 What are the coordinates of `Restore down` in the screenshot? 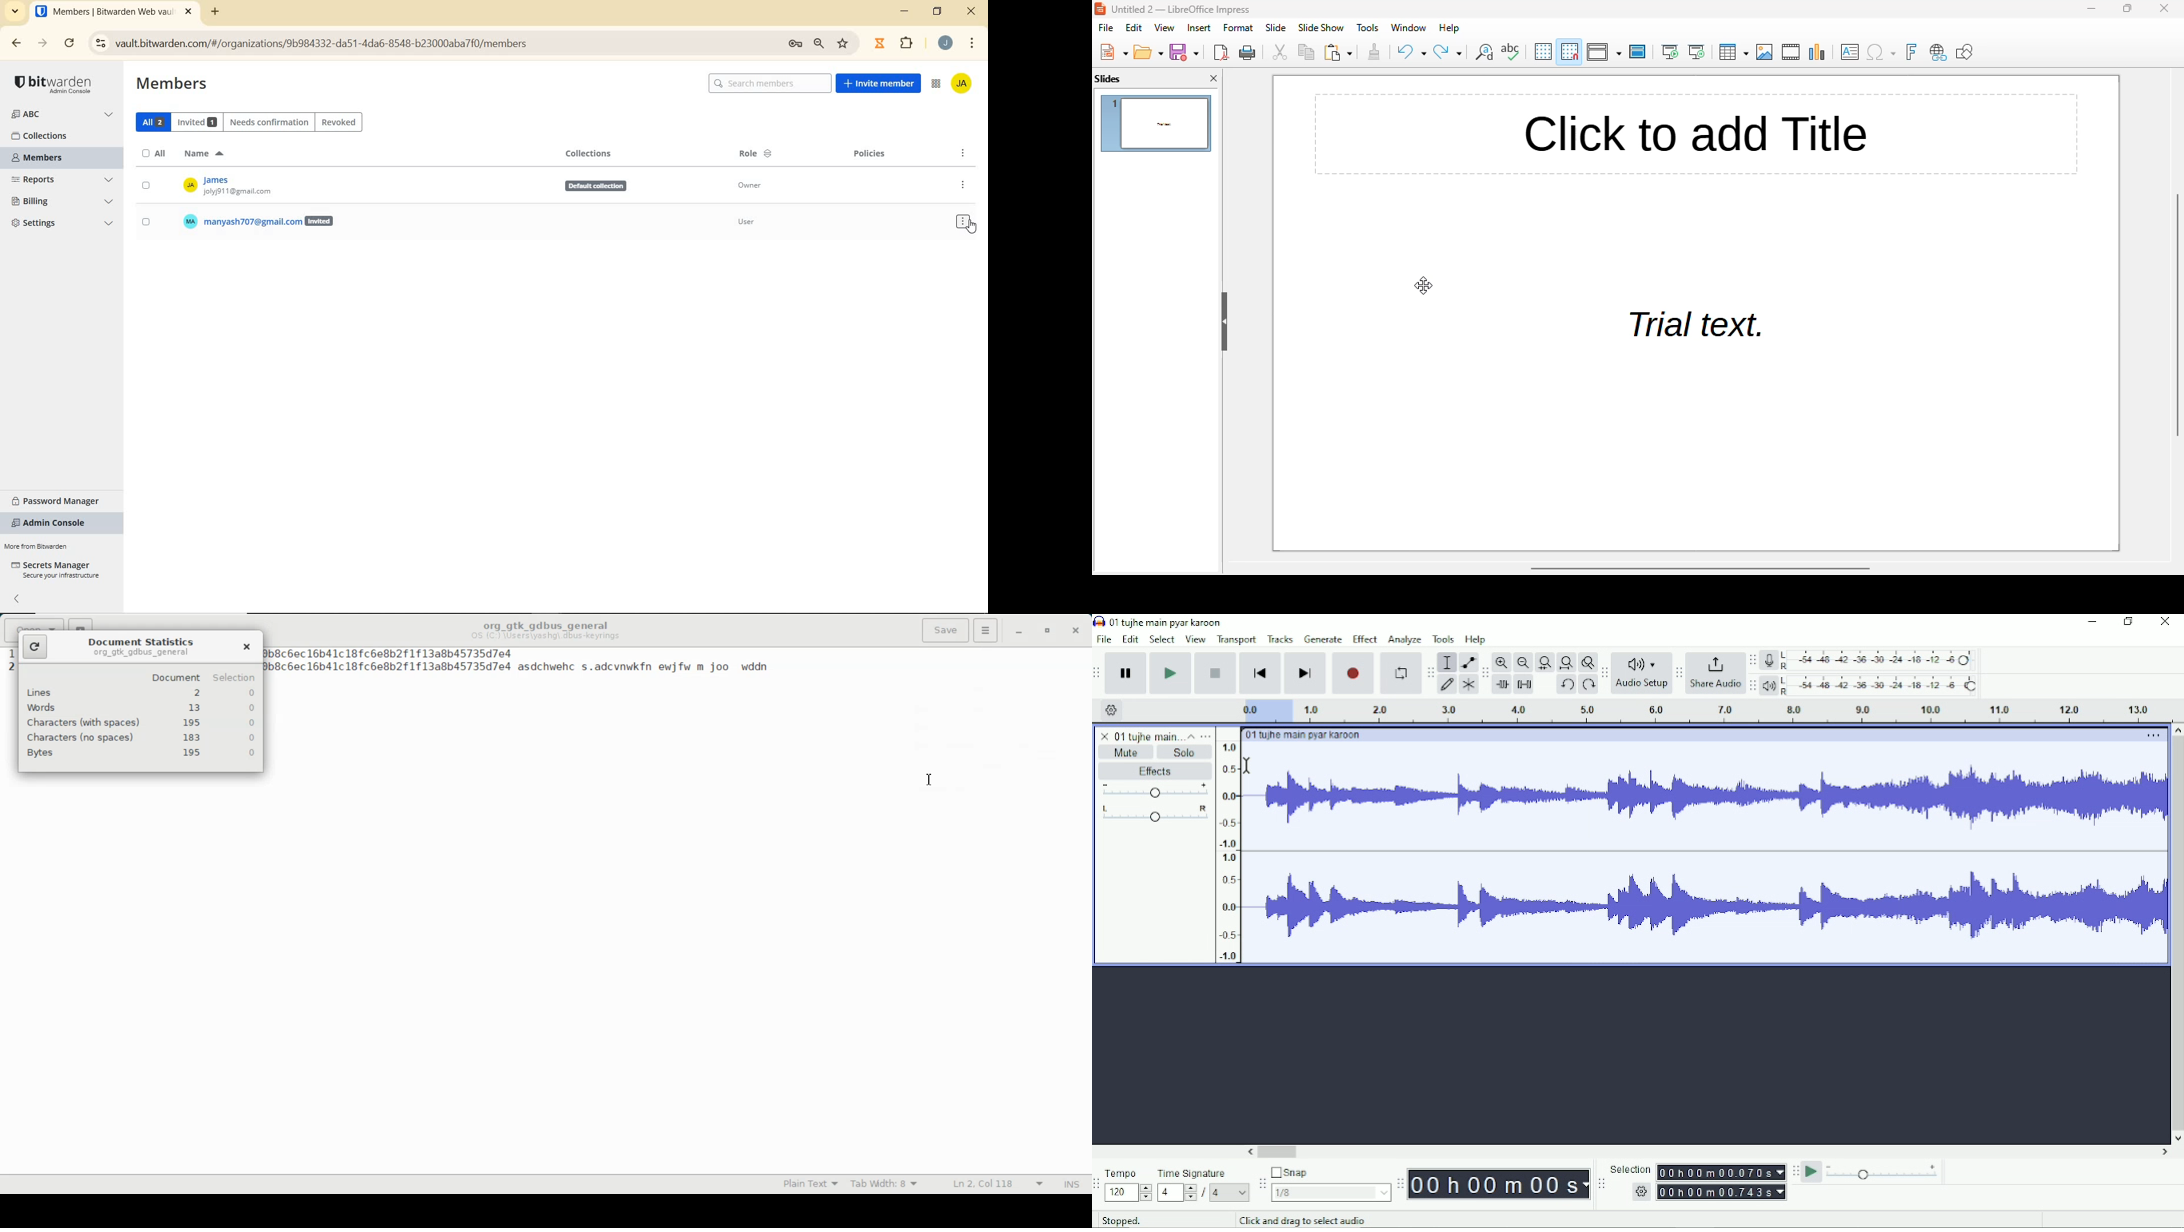 It's located at (2129, 622).